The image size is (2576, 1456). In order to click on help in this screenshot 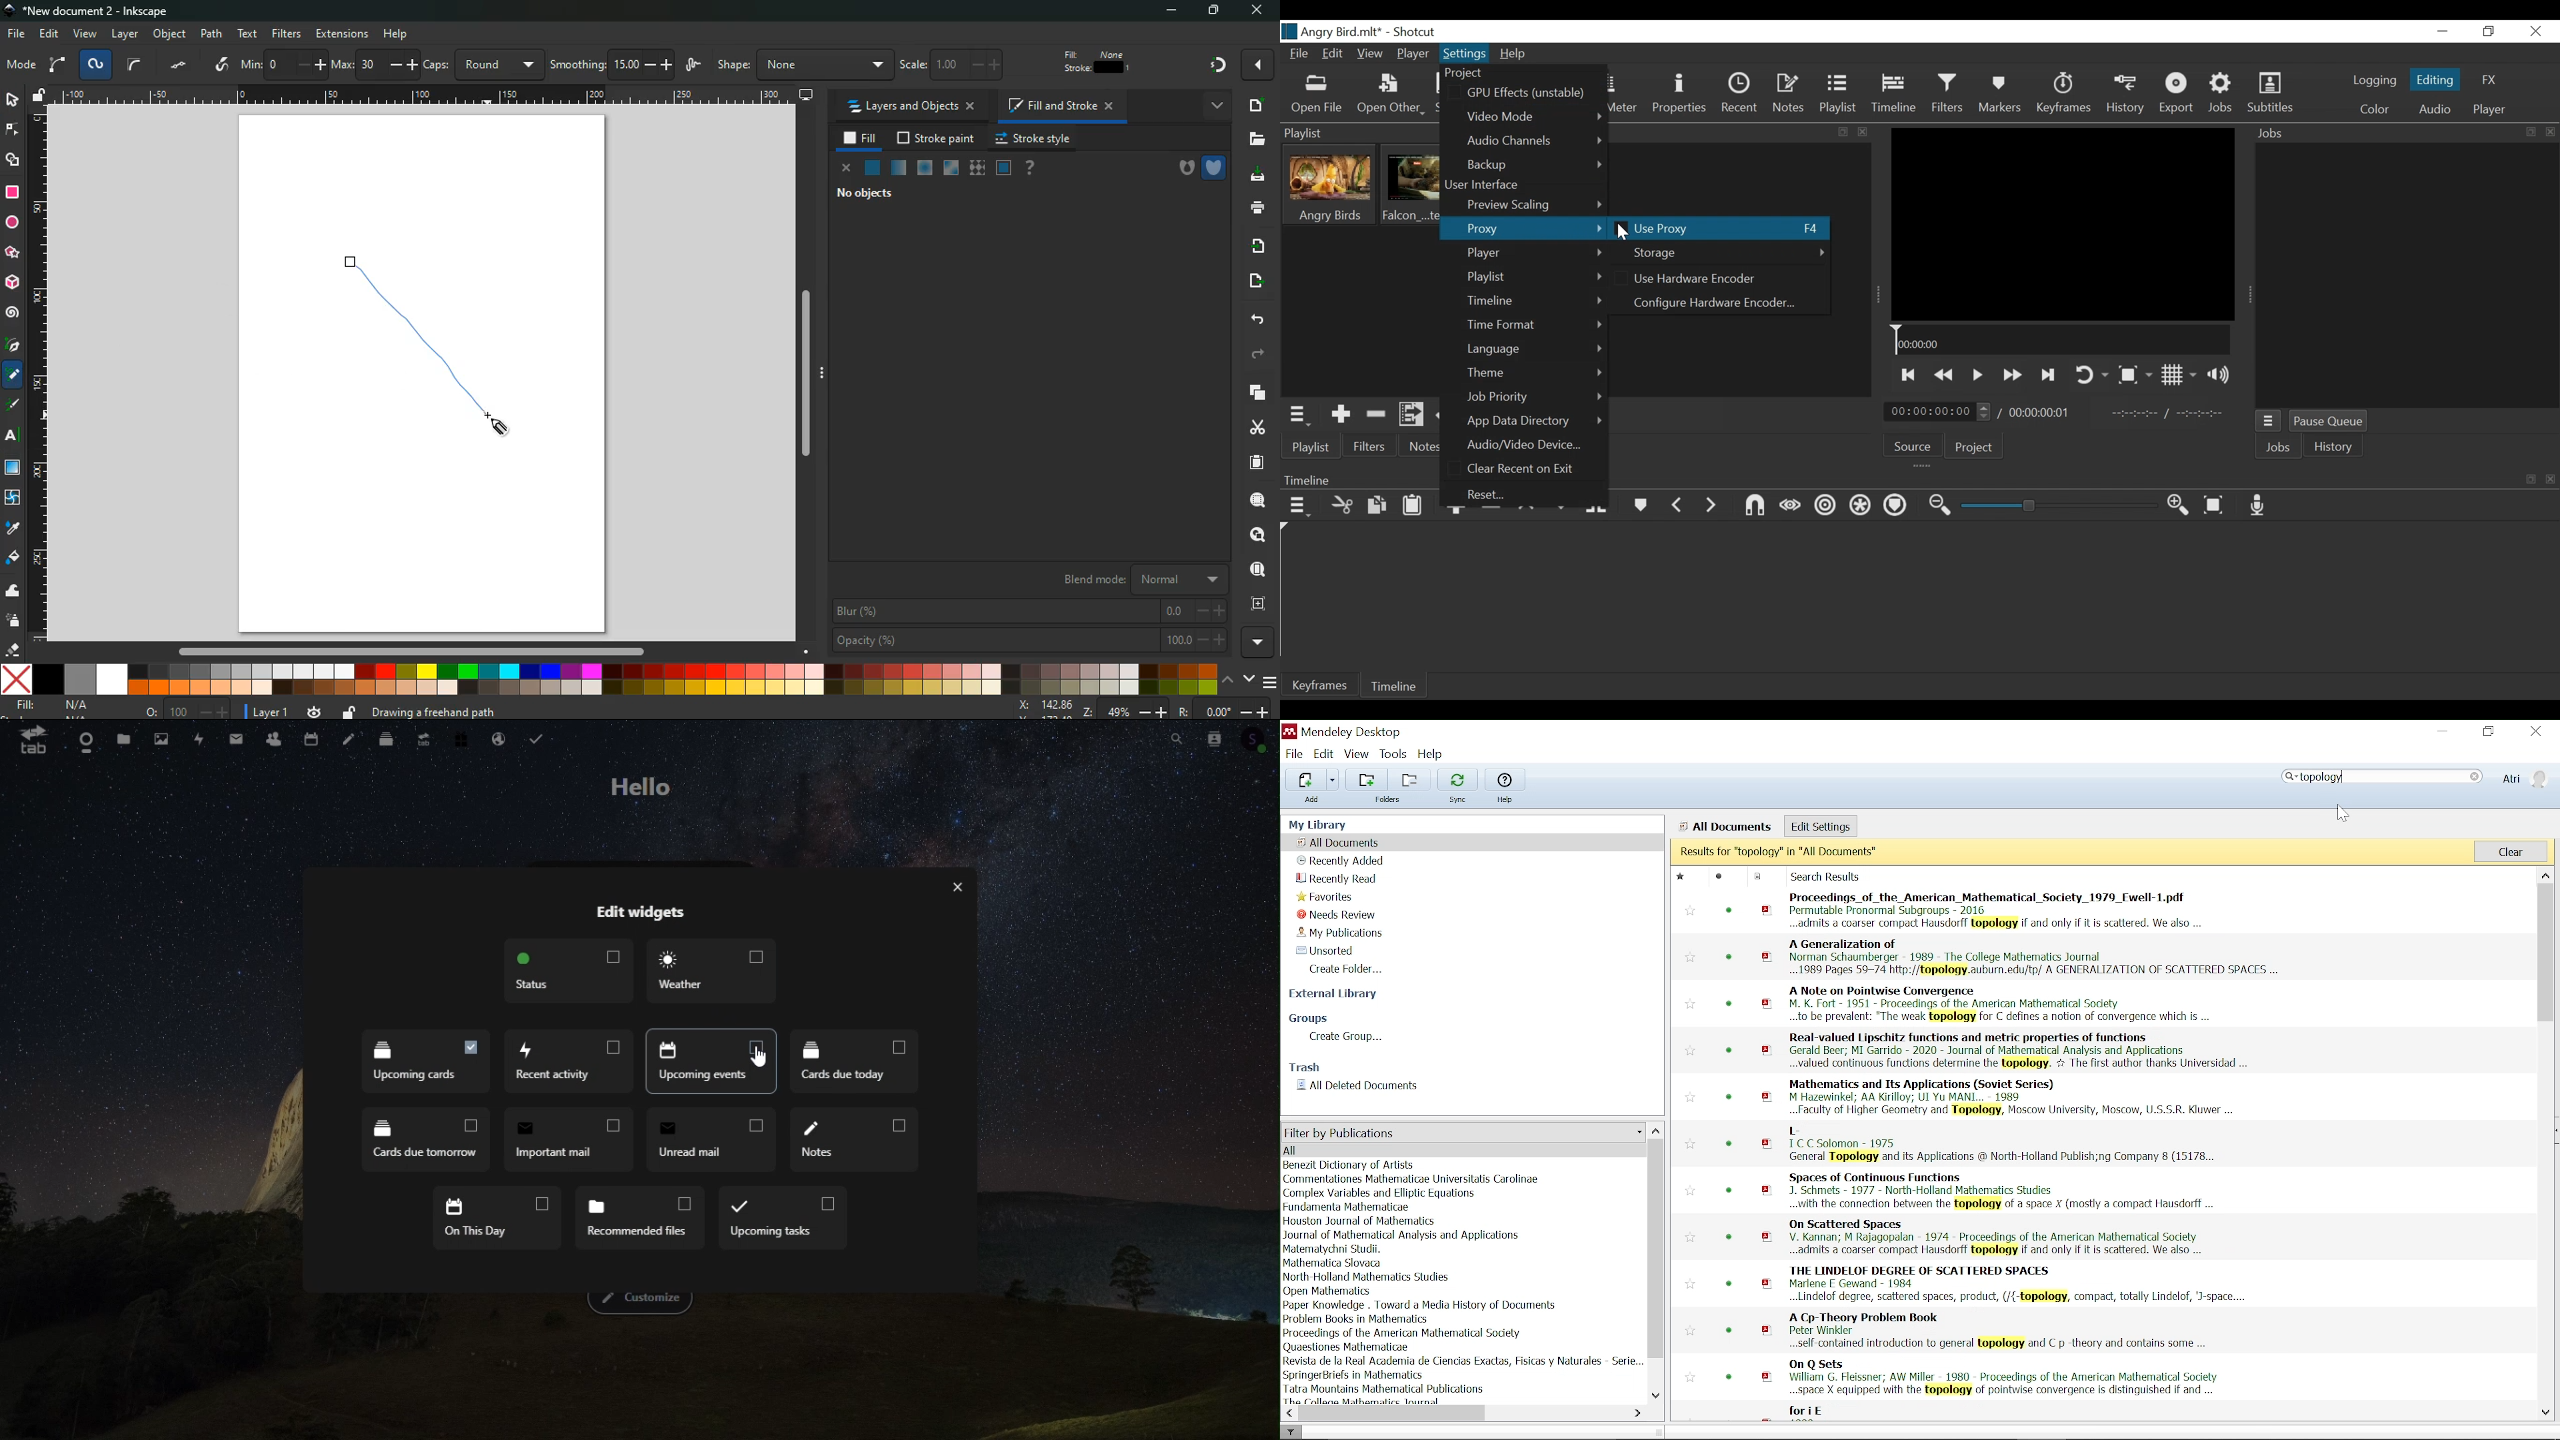, I will do `click(1504, 802)`.